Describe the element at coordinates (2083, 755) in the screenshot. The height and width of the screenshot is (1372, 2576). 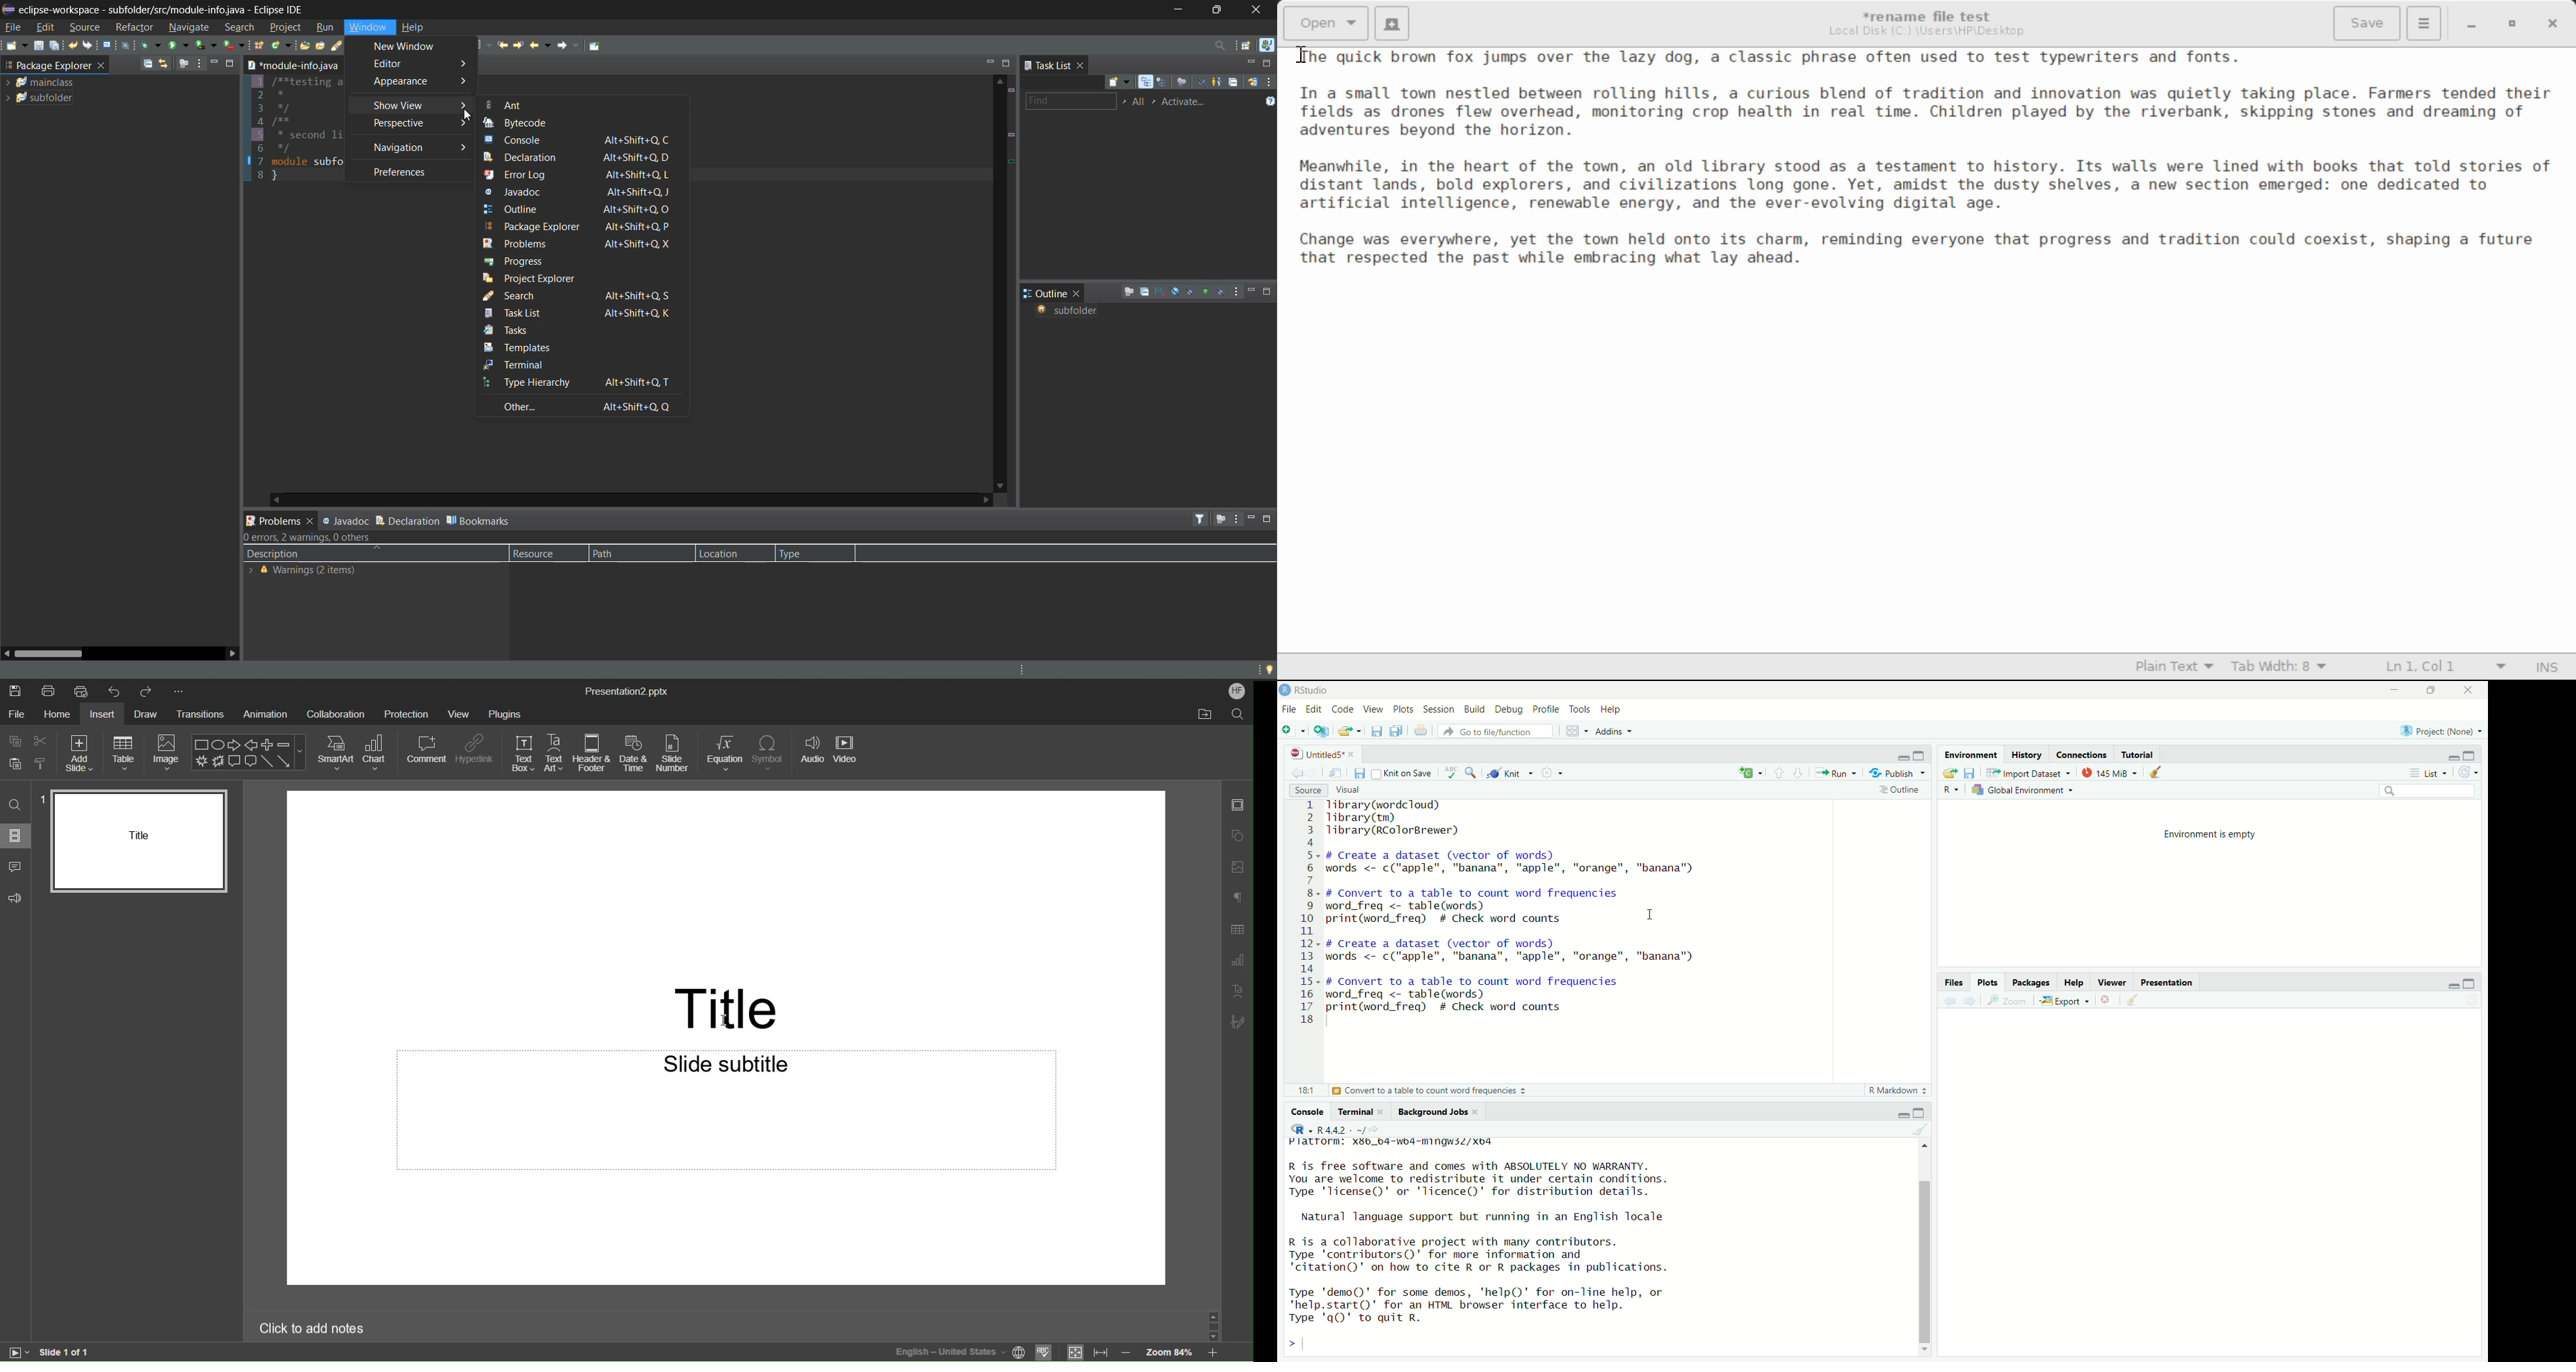
I see `Connections` at that location.